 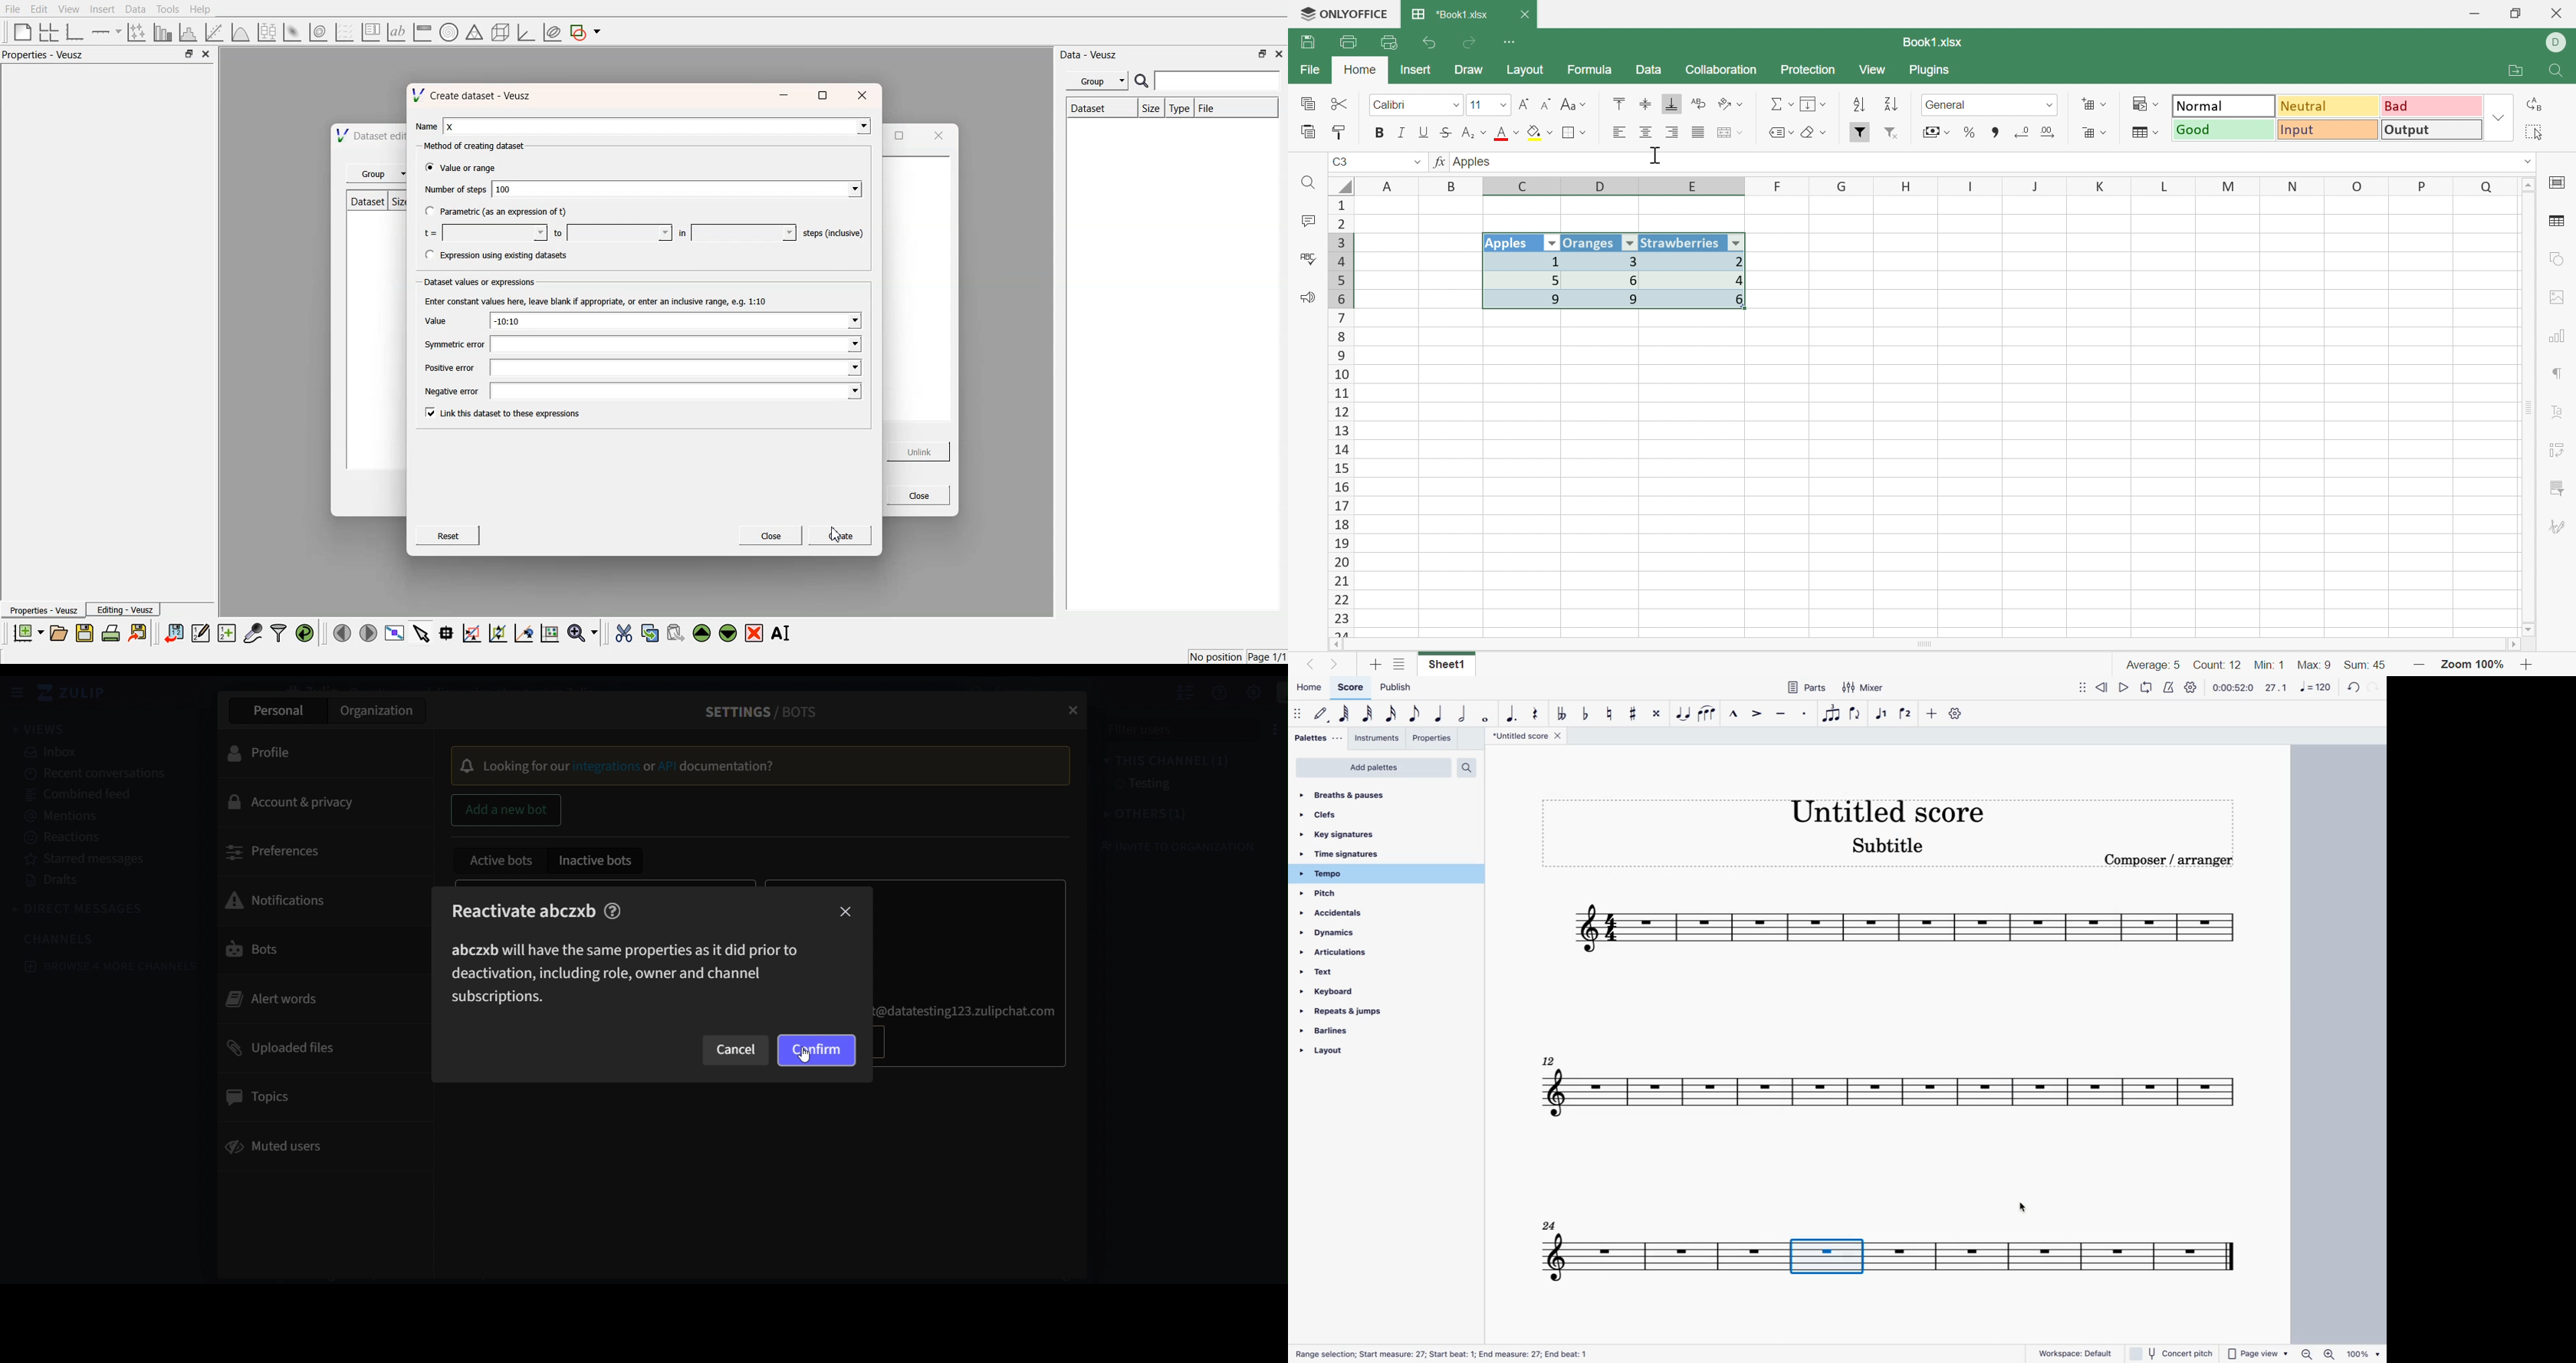 I want to click on F, so click(x=1778, y=186).